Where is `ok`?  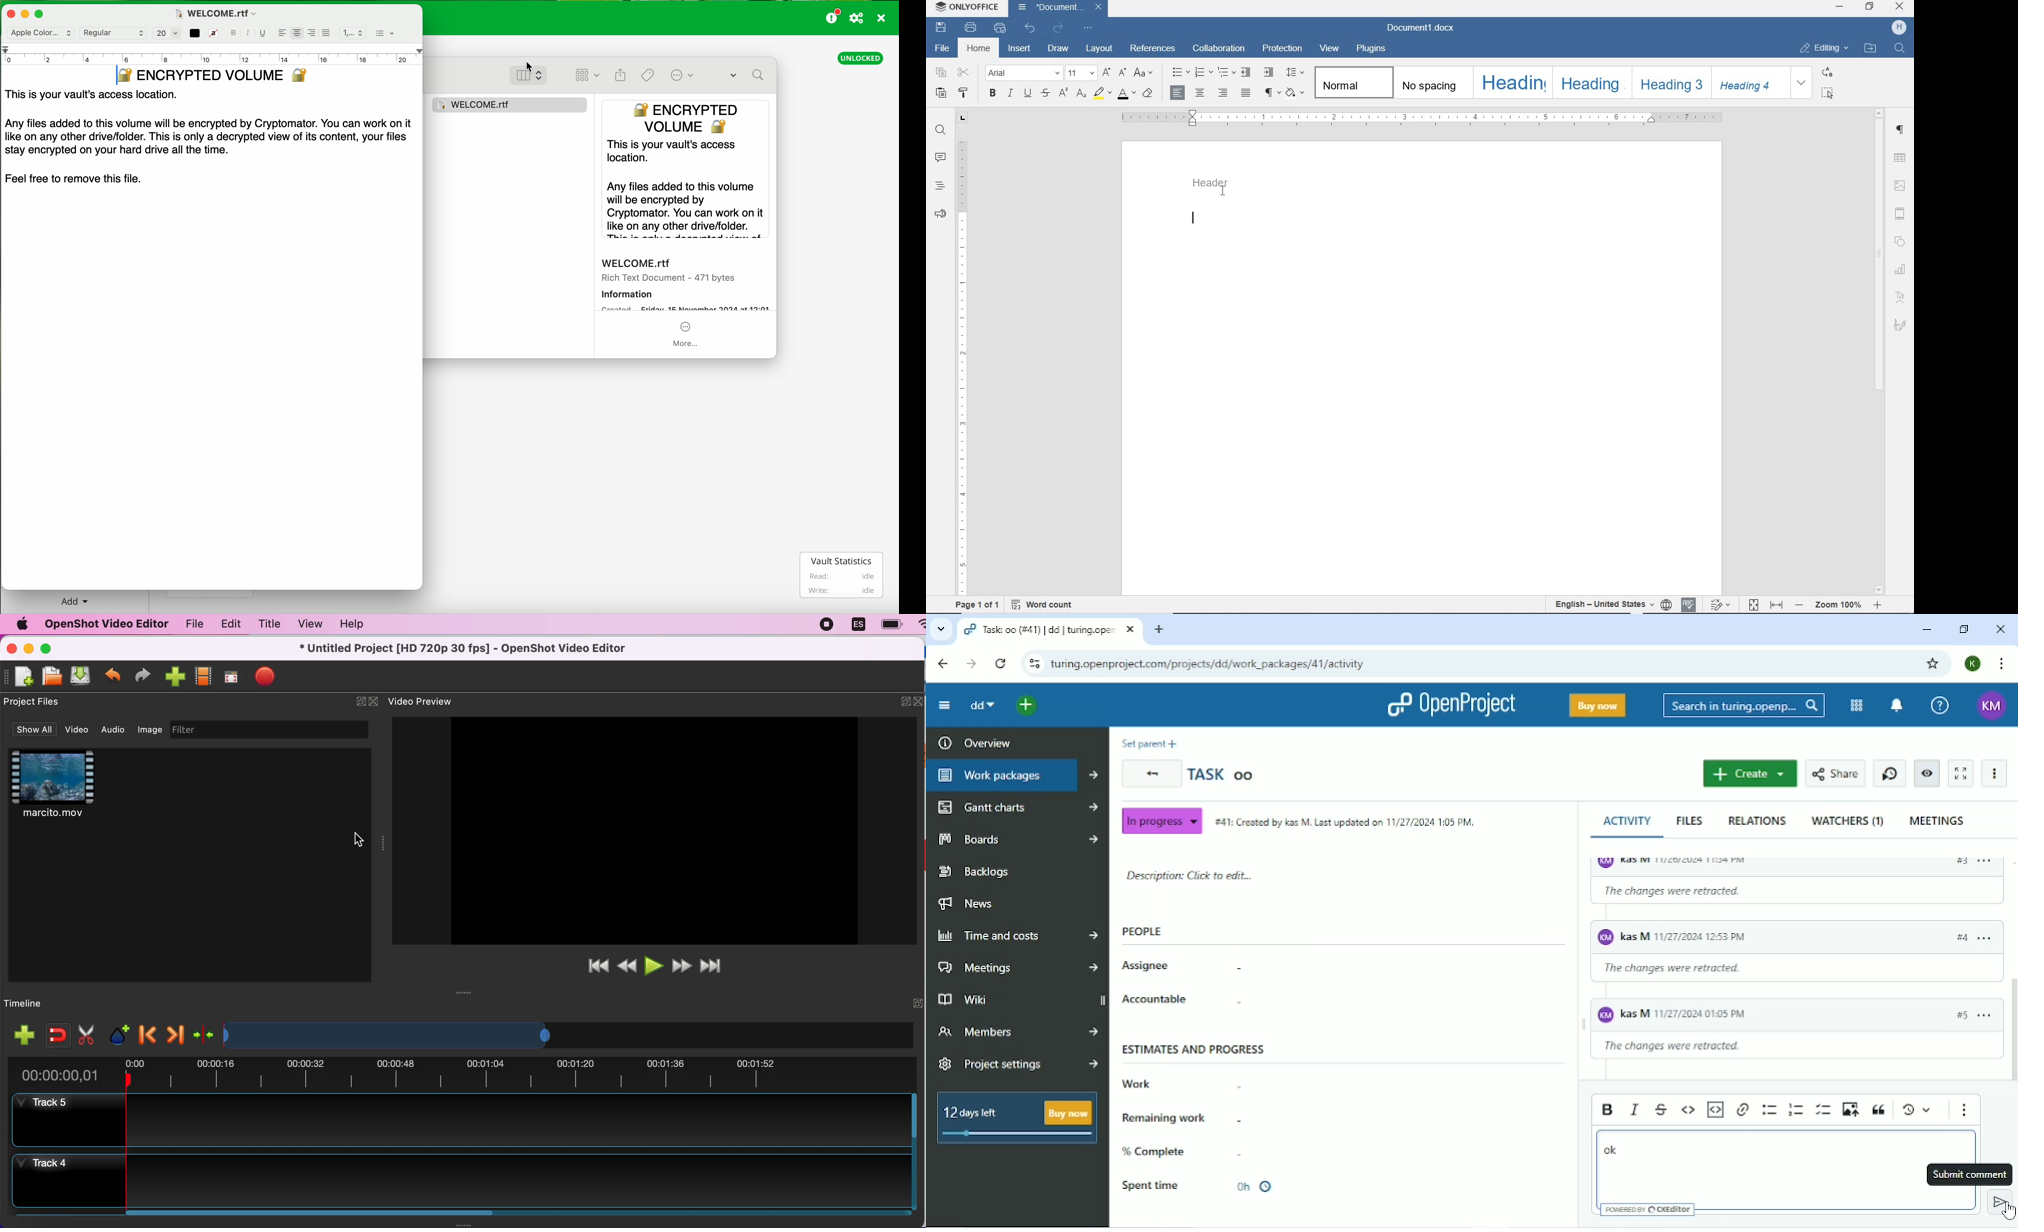 ok is located at coordinates (1611, 1150).